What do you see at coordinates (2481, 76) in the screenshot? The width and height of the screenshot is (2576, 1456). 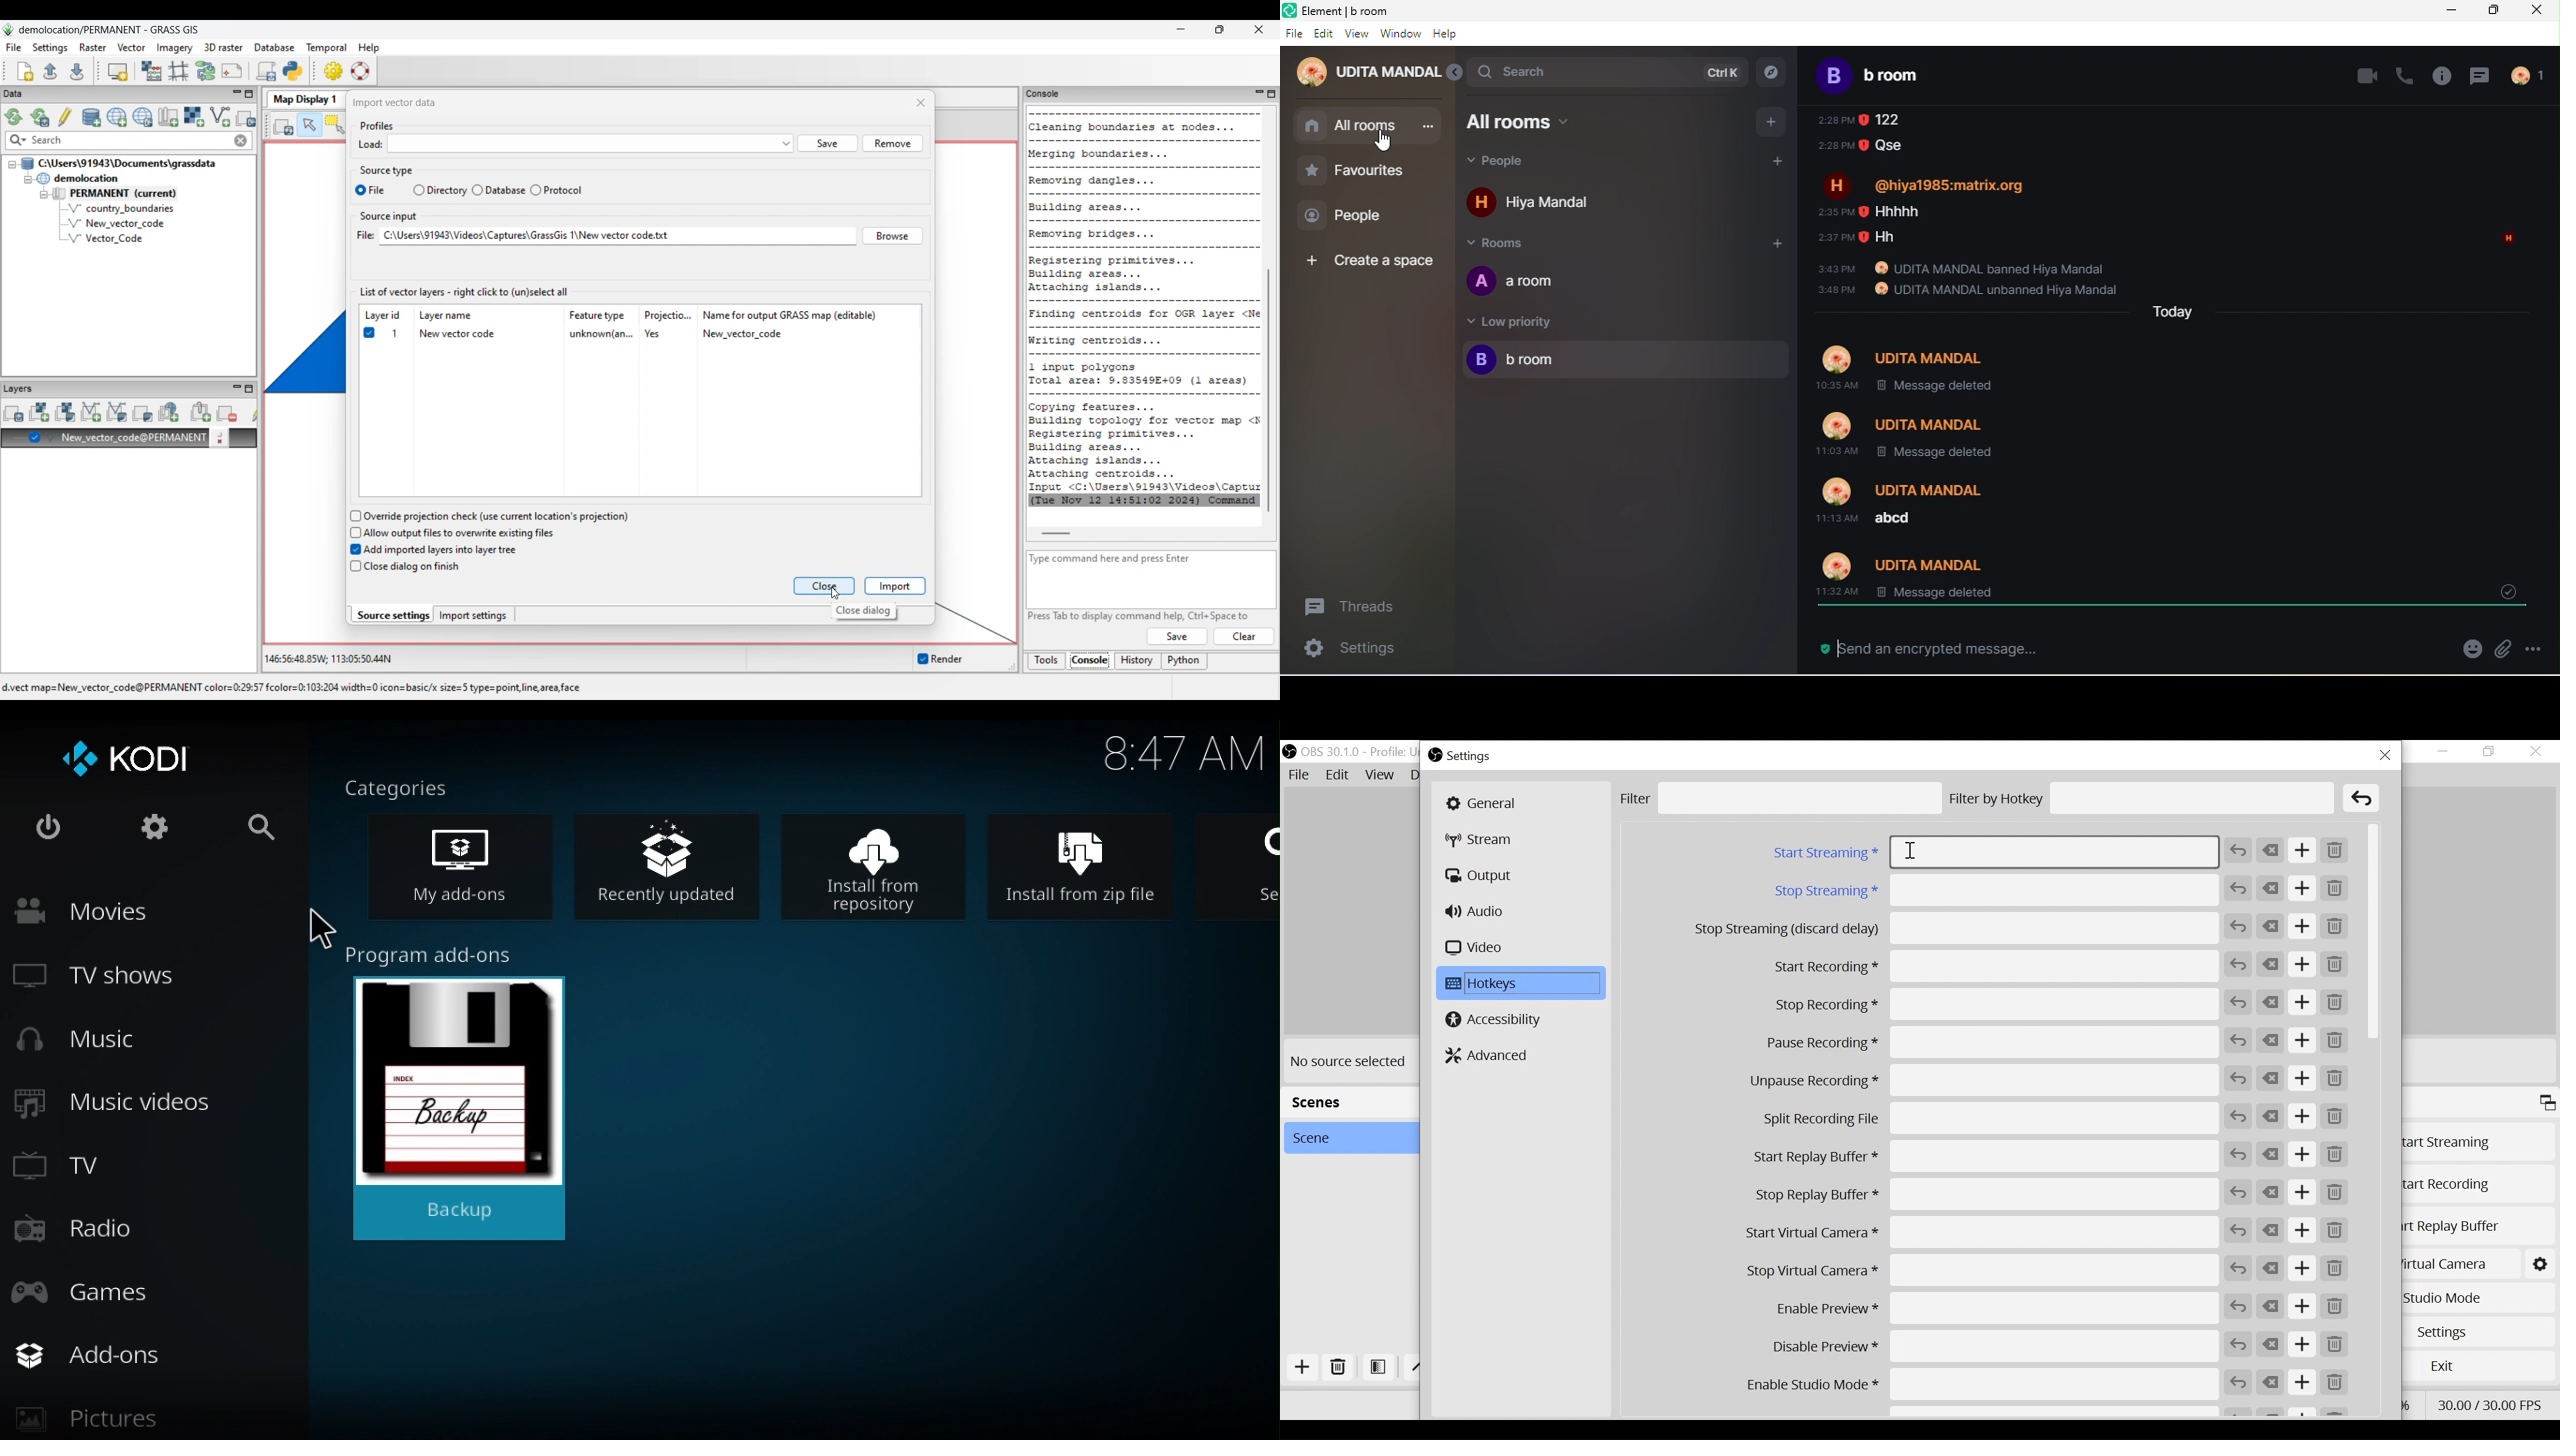 I see `thread` at bounding box center [2481, 76].